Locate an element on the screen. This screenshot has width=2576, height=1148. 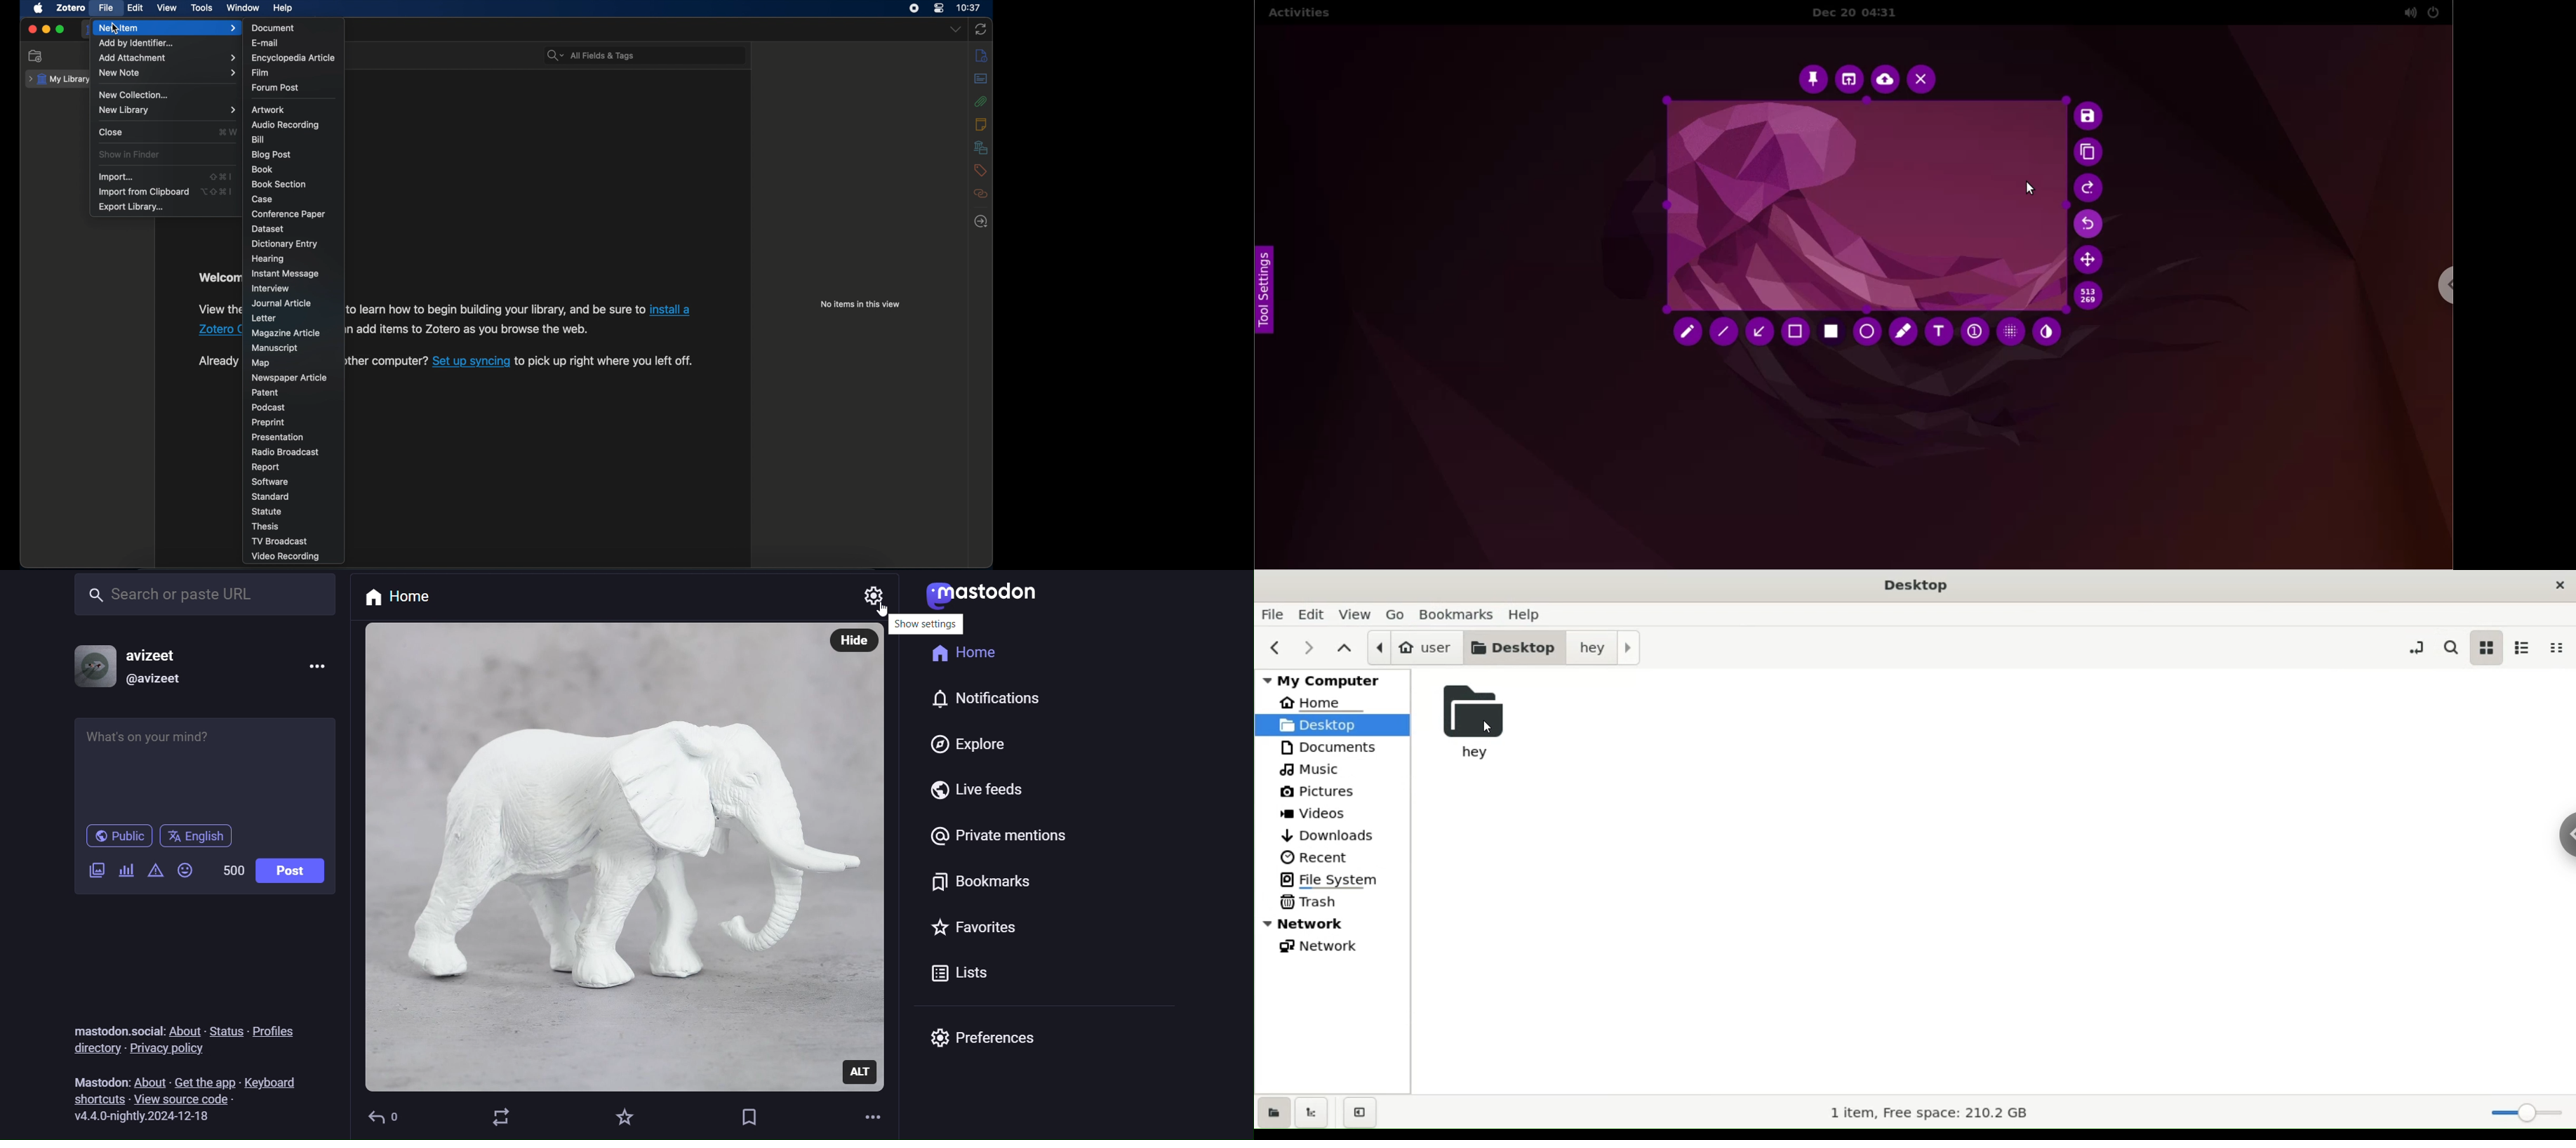
maximize is located at coordinates (61, 30).